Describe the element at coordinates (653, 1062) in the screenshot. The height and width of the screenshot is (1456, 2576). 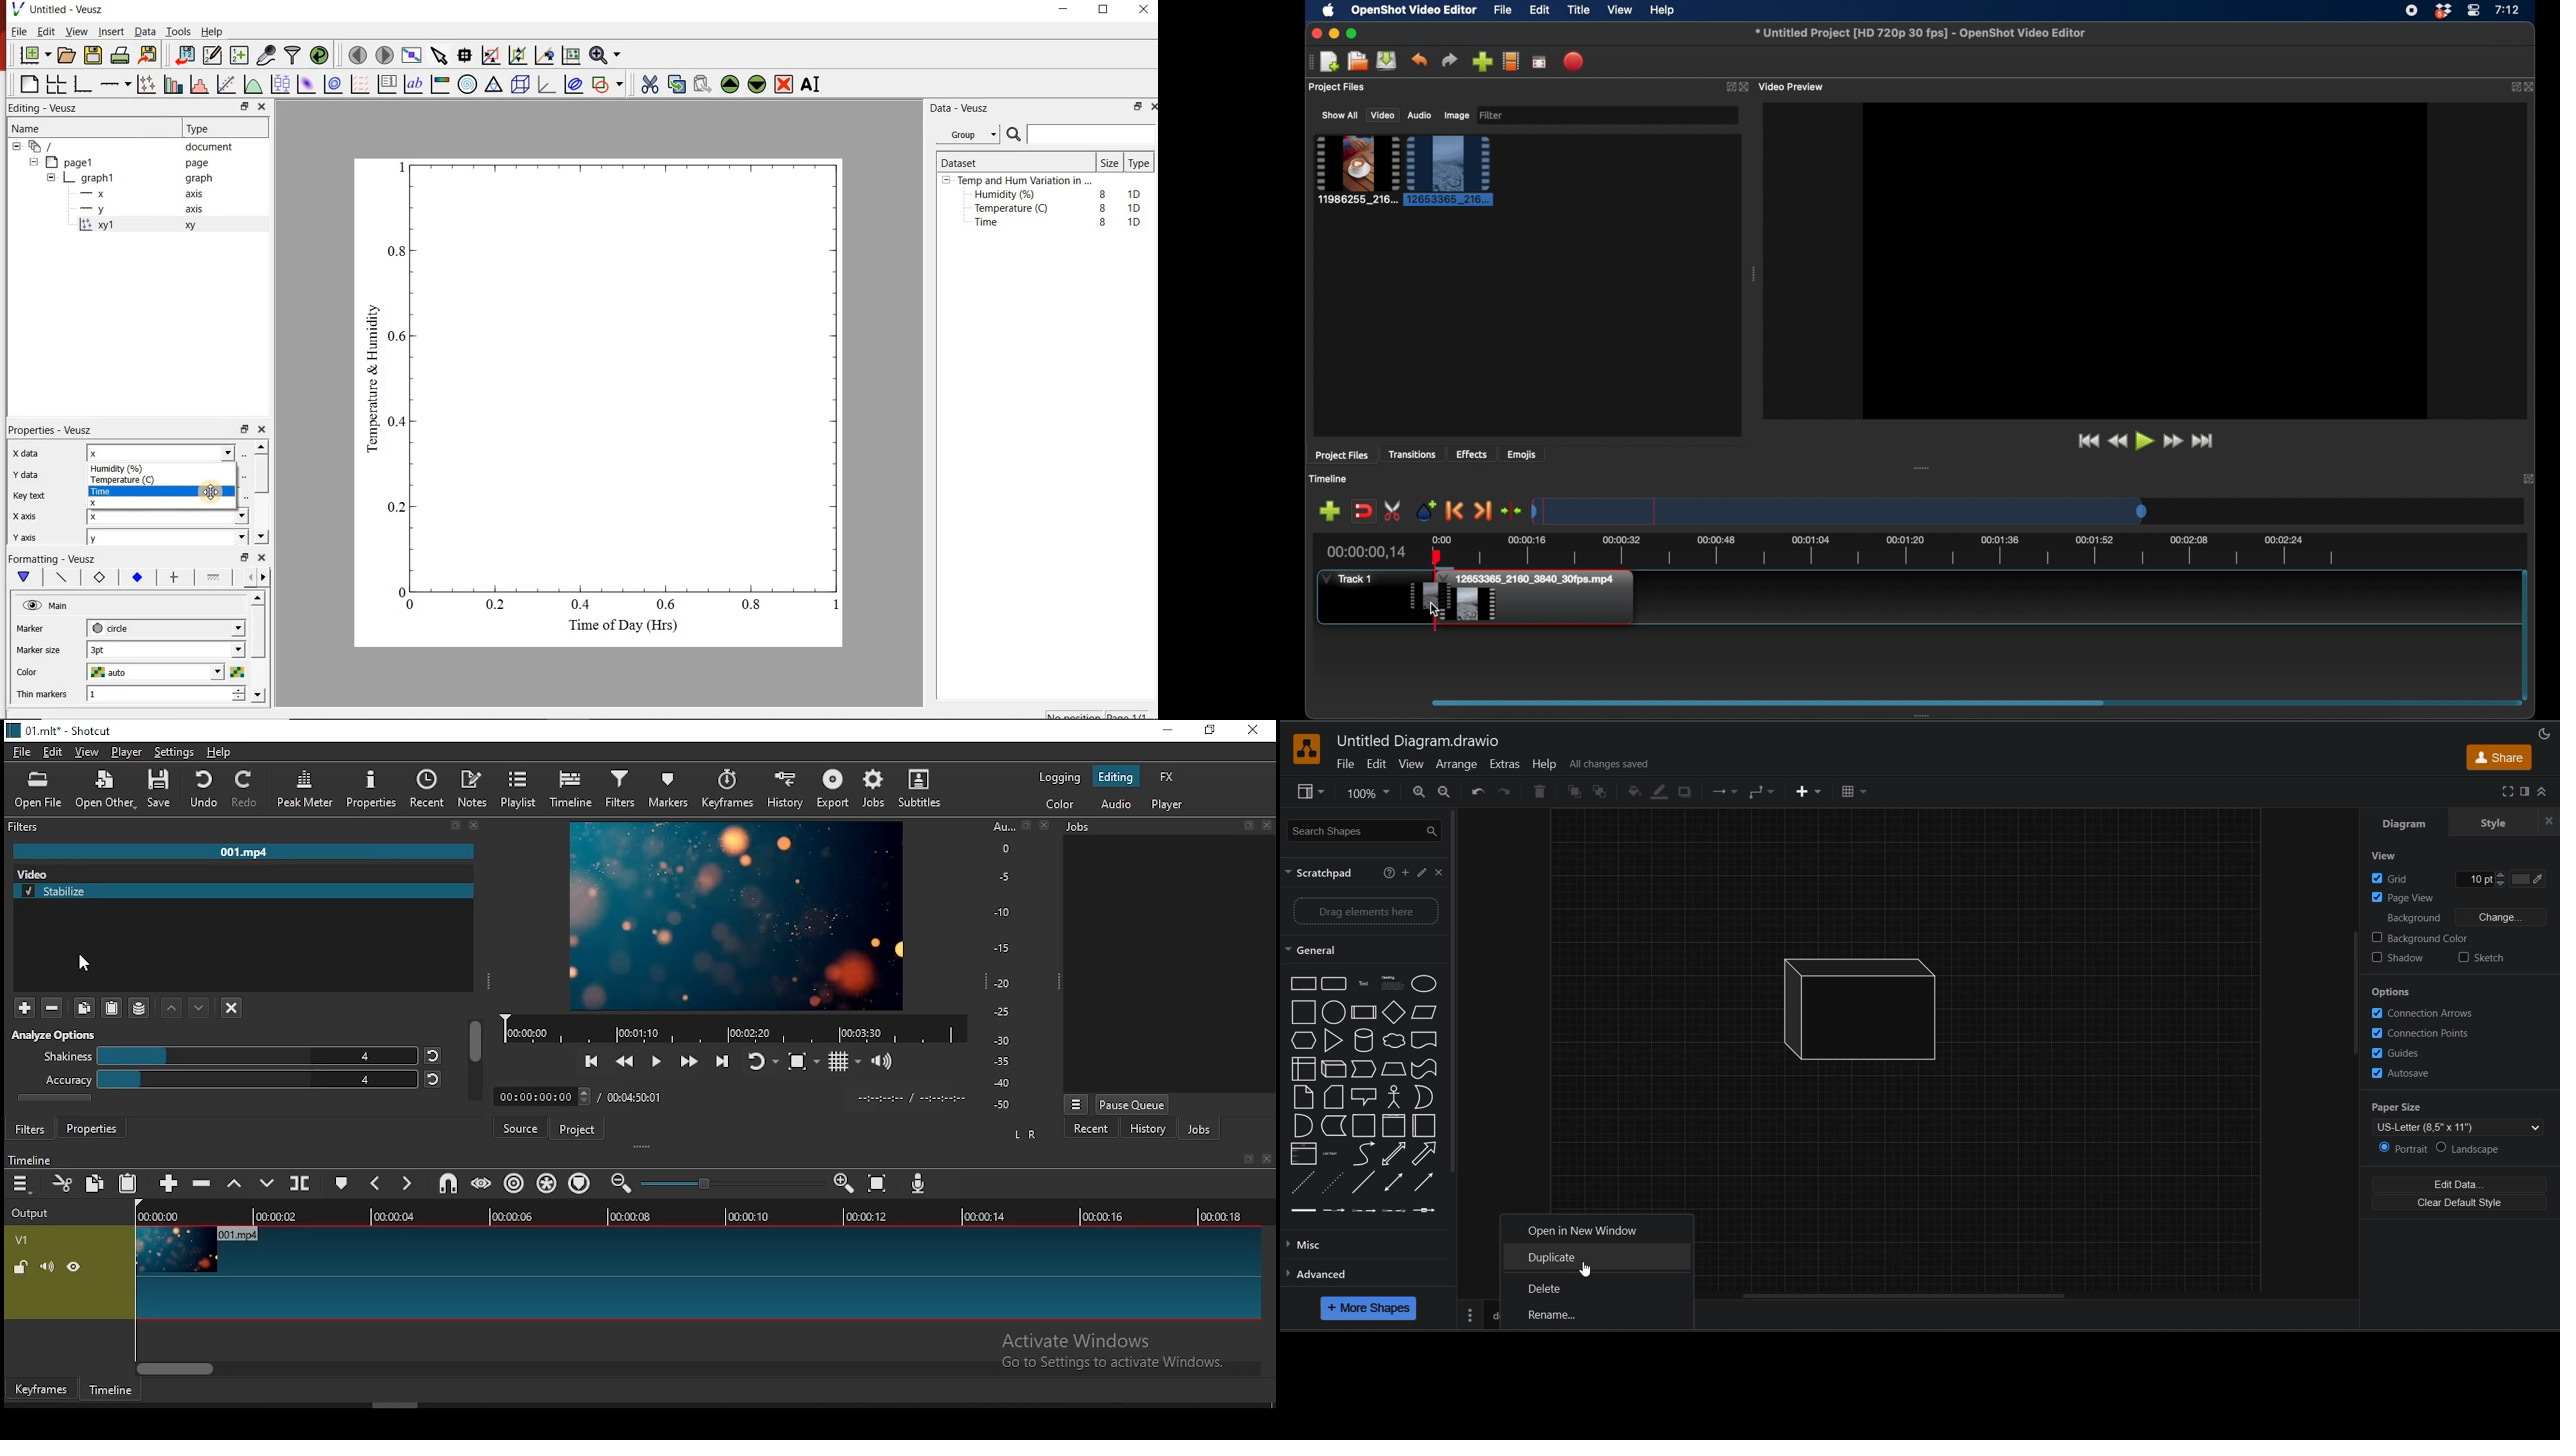
I see `play/pause` at that location.